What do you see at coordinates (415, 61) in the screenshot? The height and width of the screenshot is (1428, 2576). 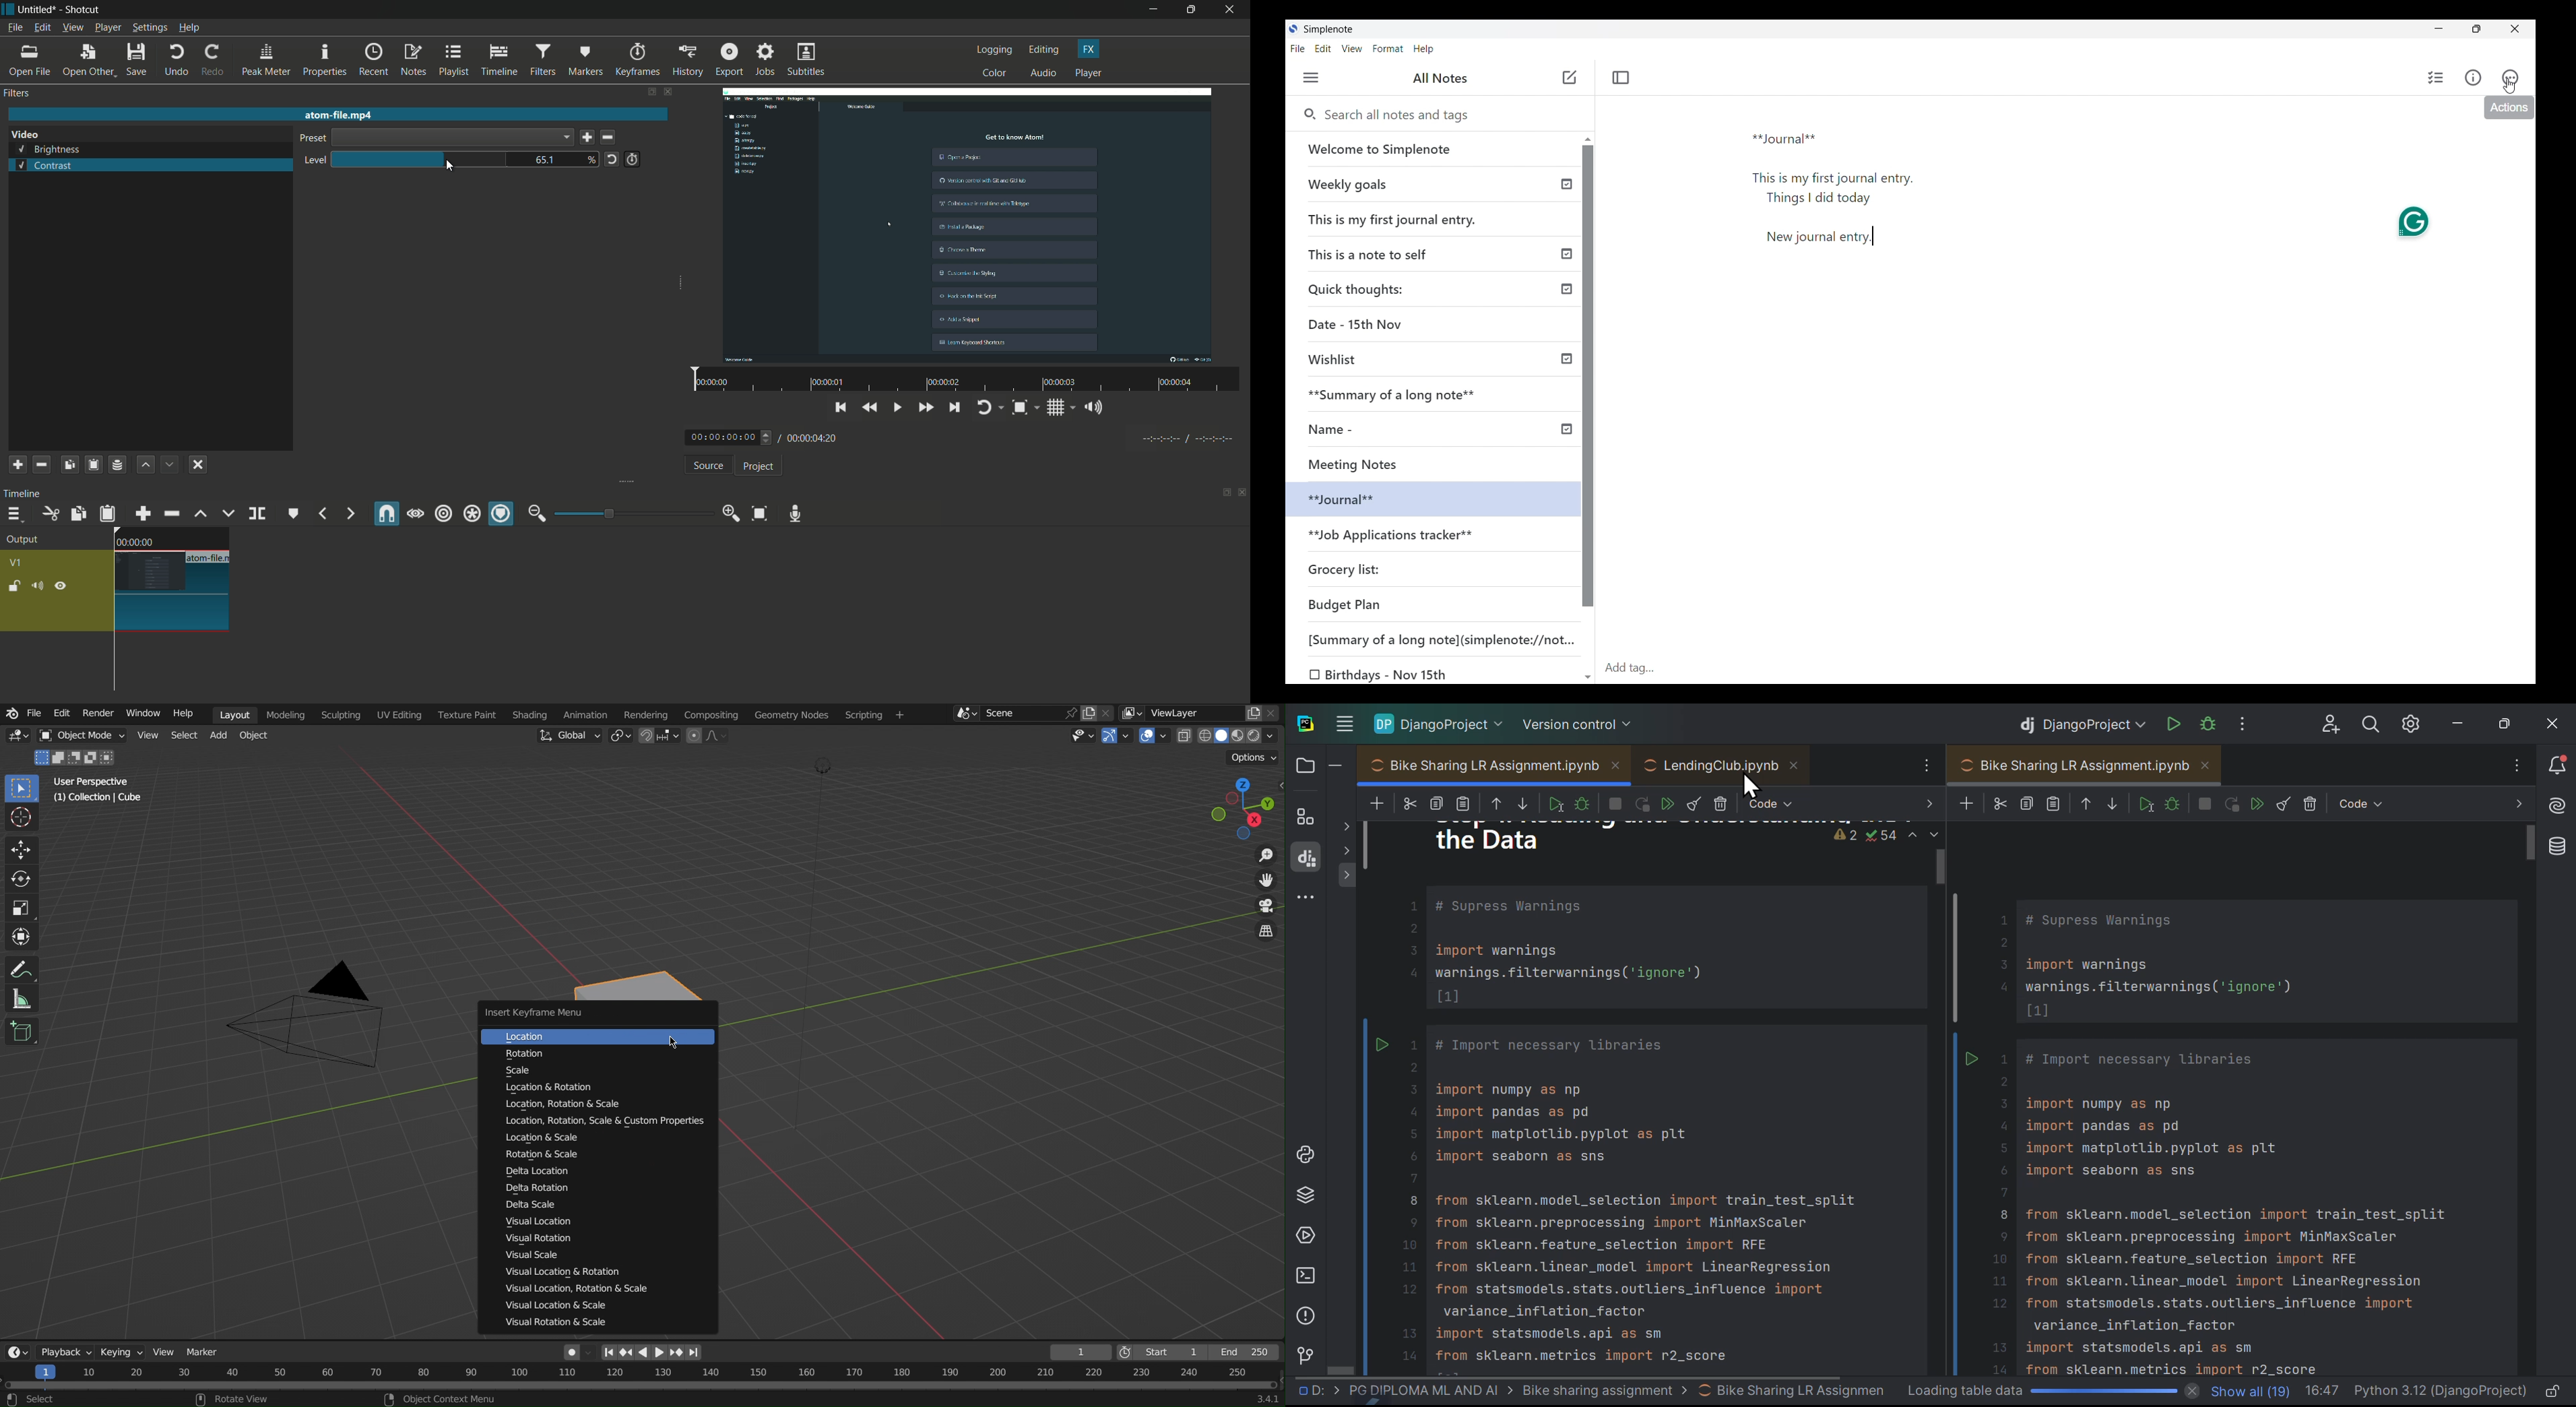 I see `notes` at bounding box center [415, 61].